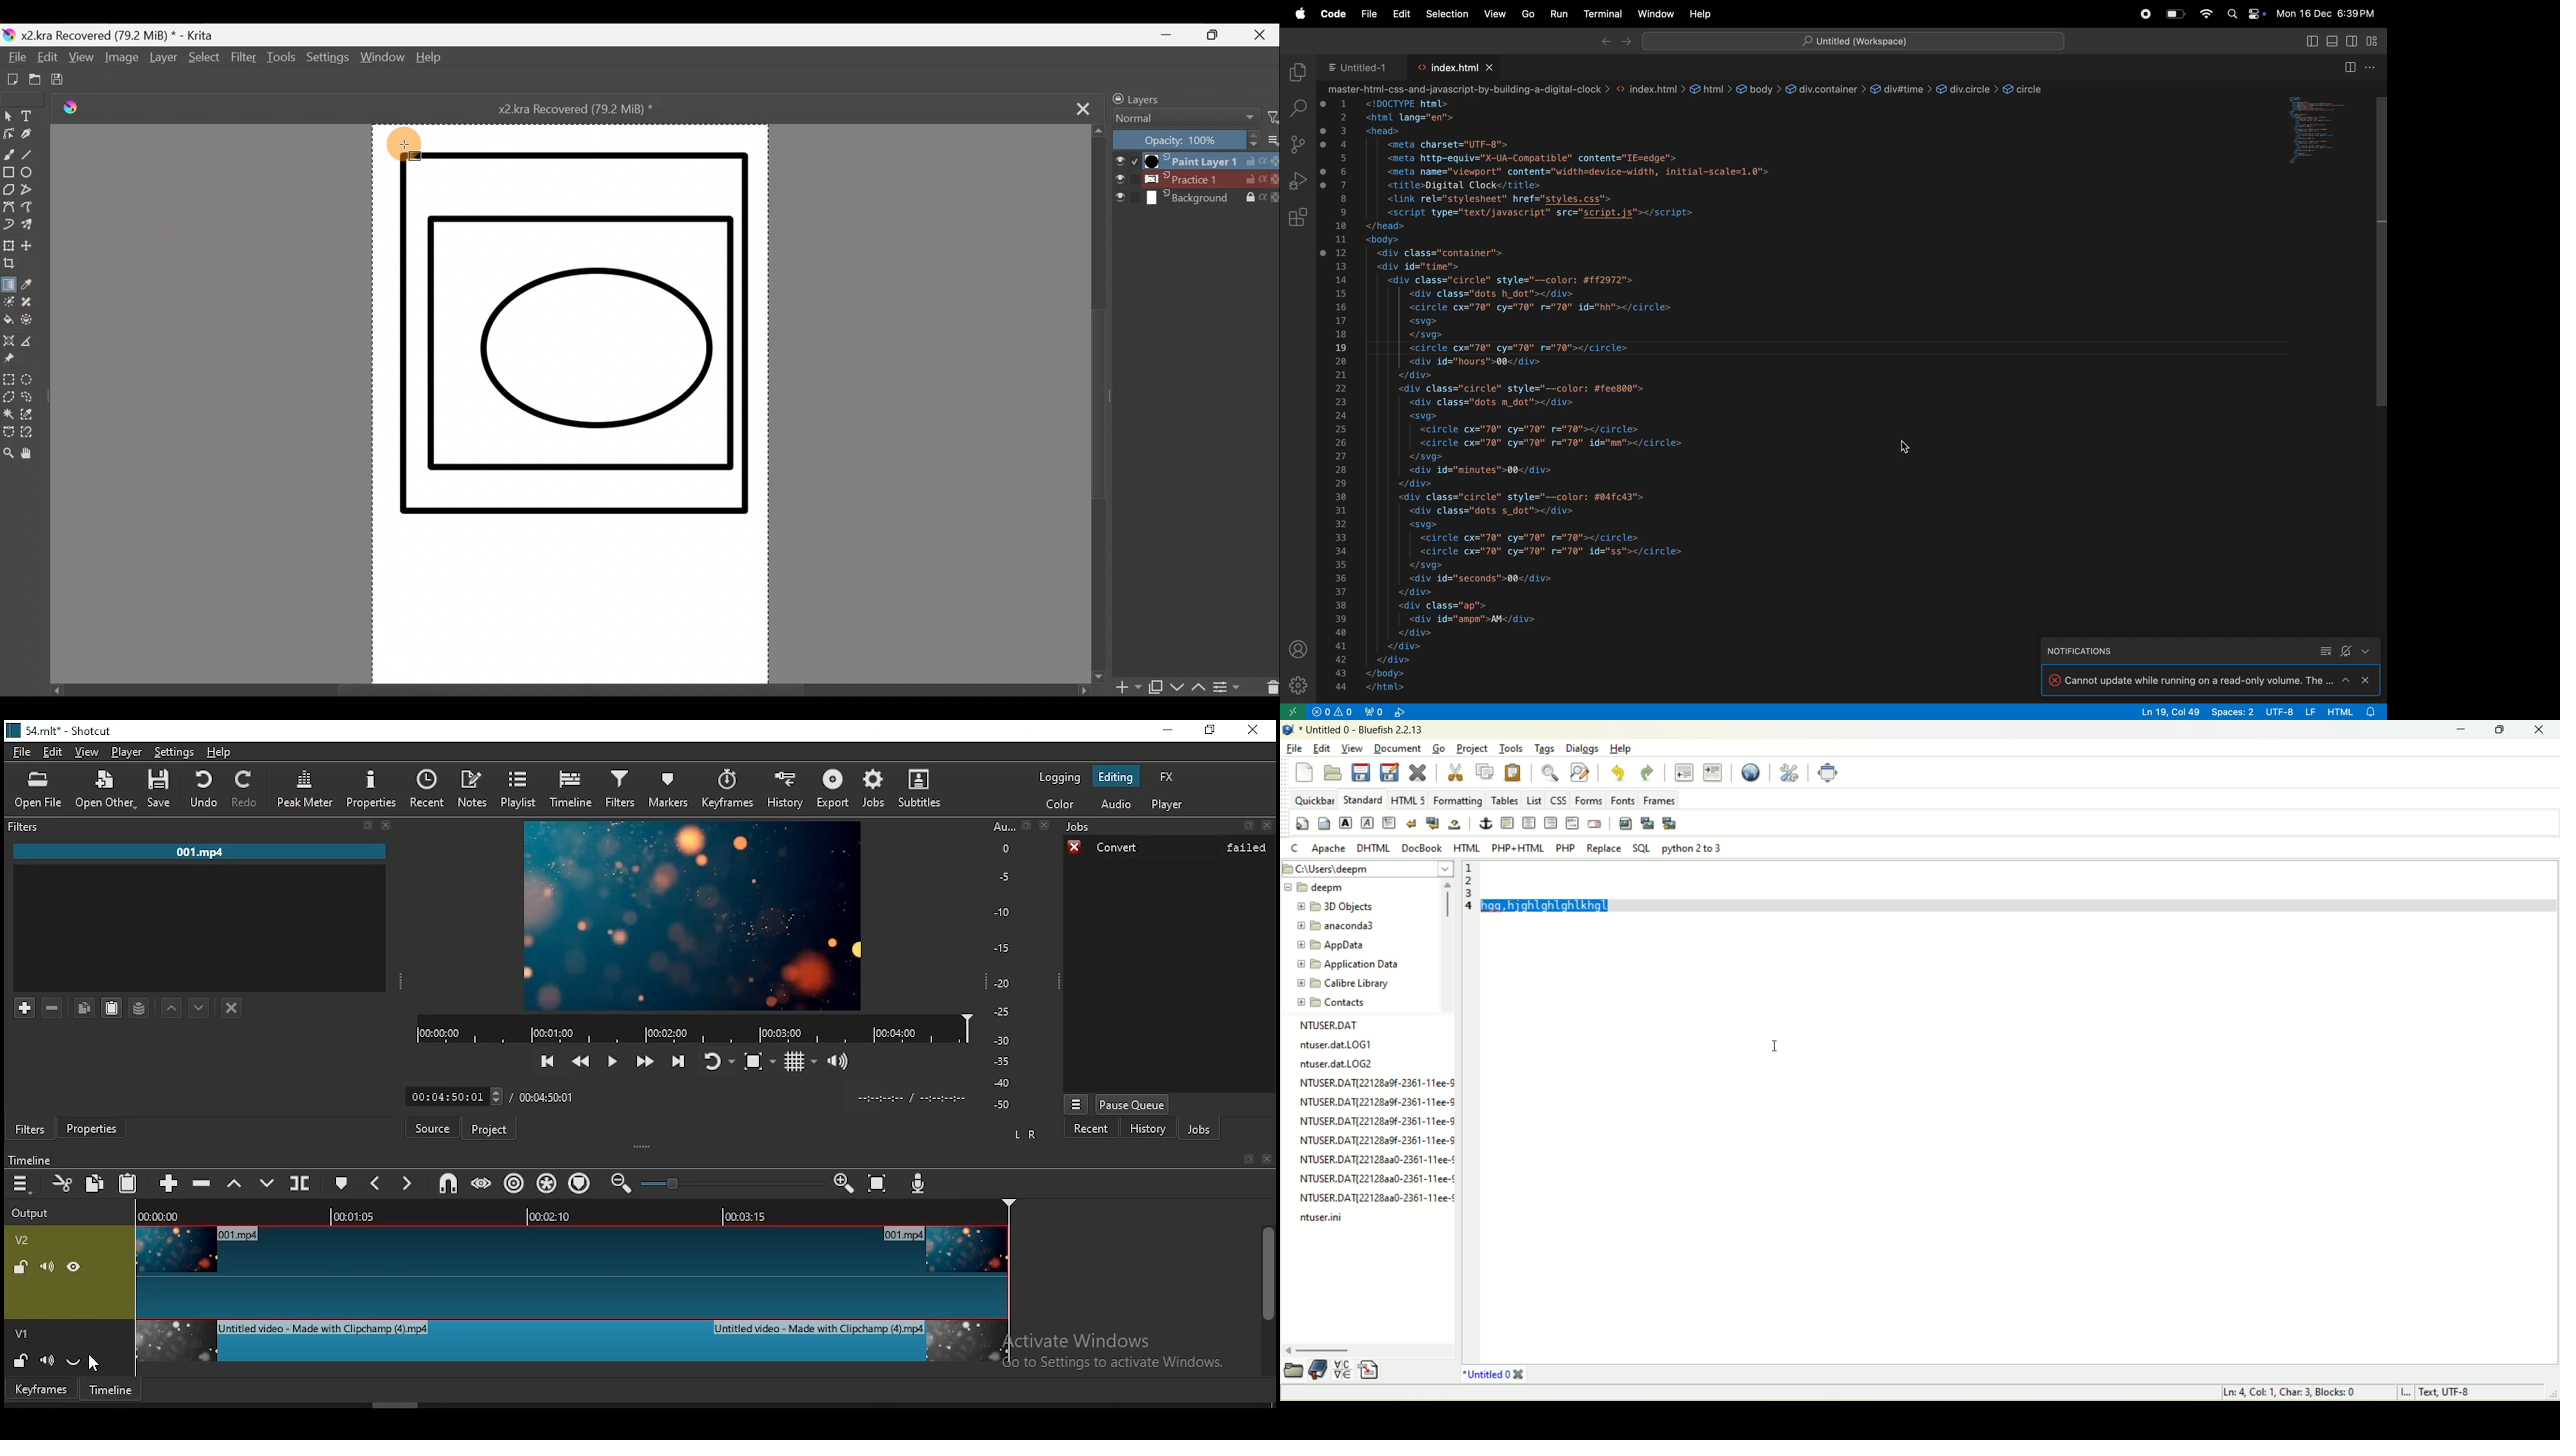  I want to click on code, so click(1332, 14).